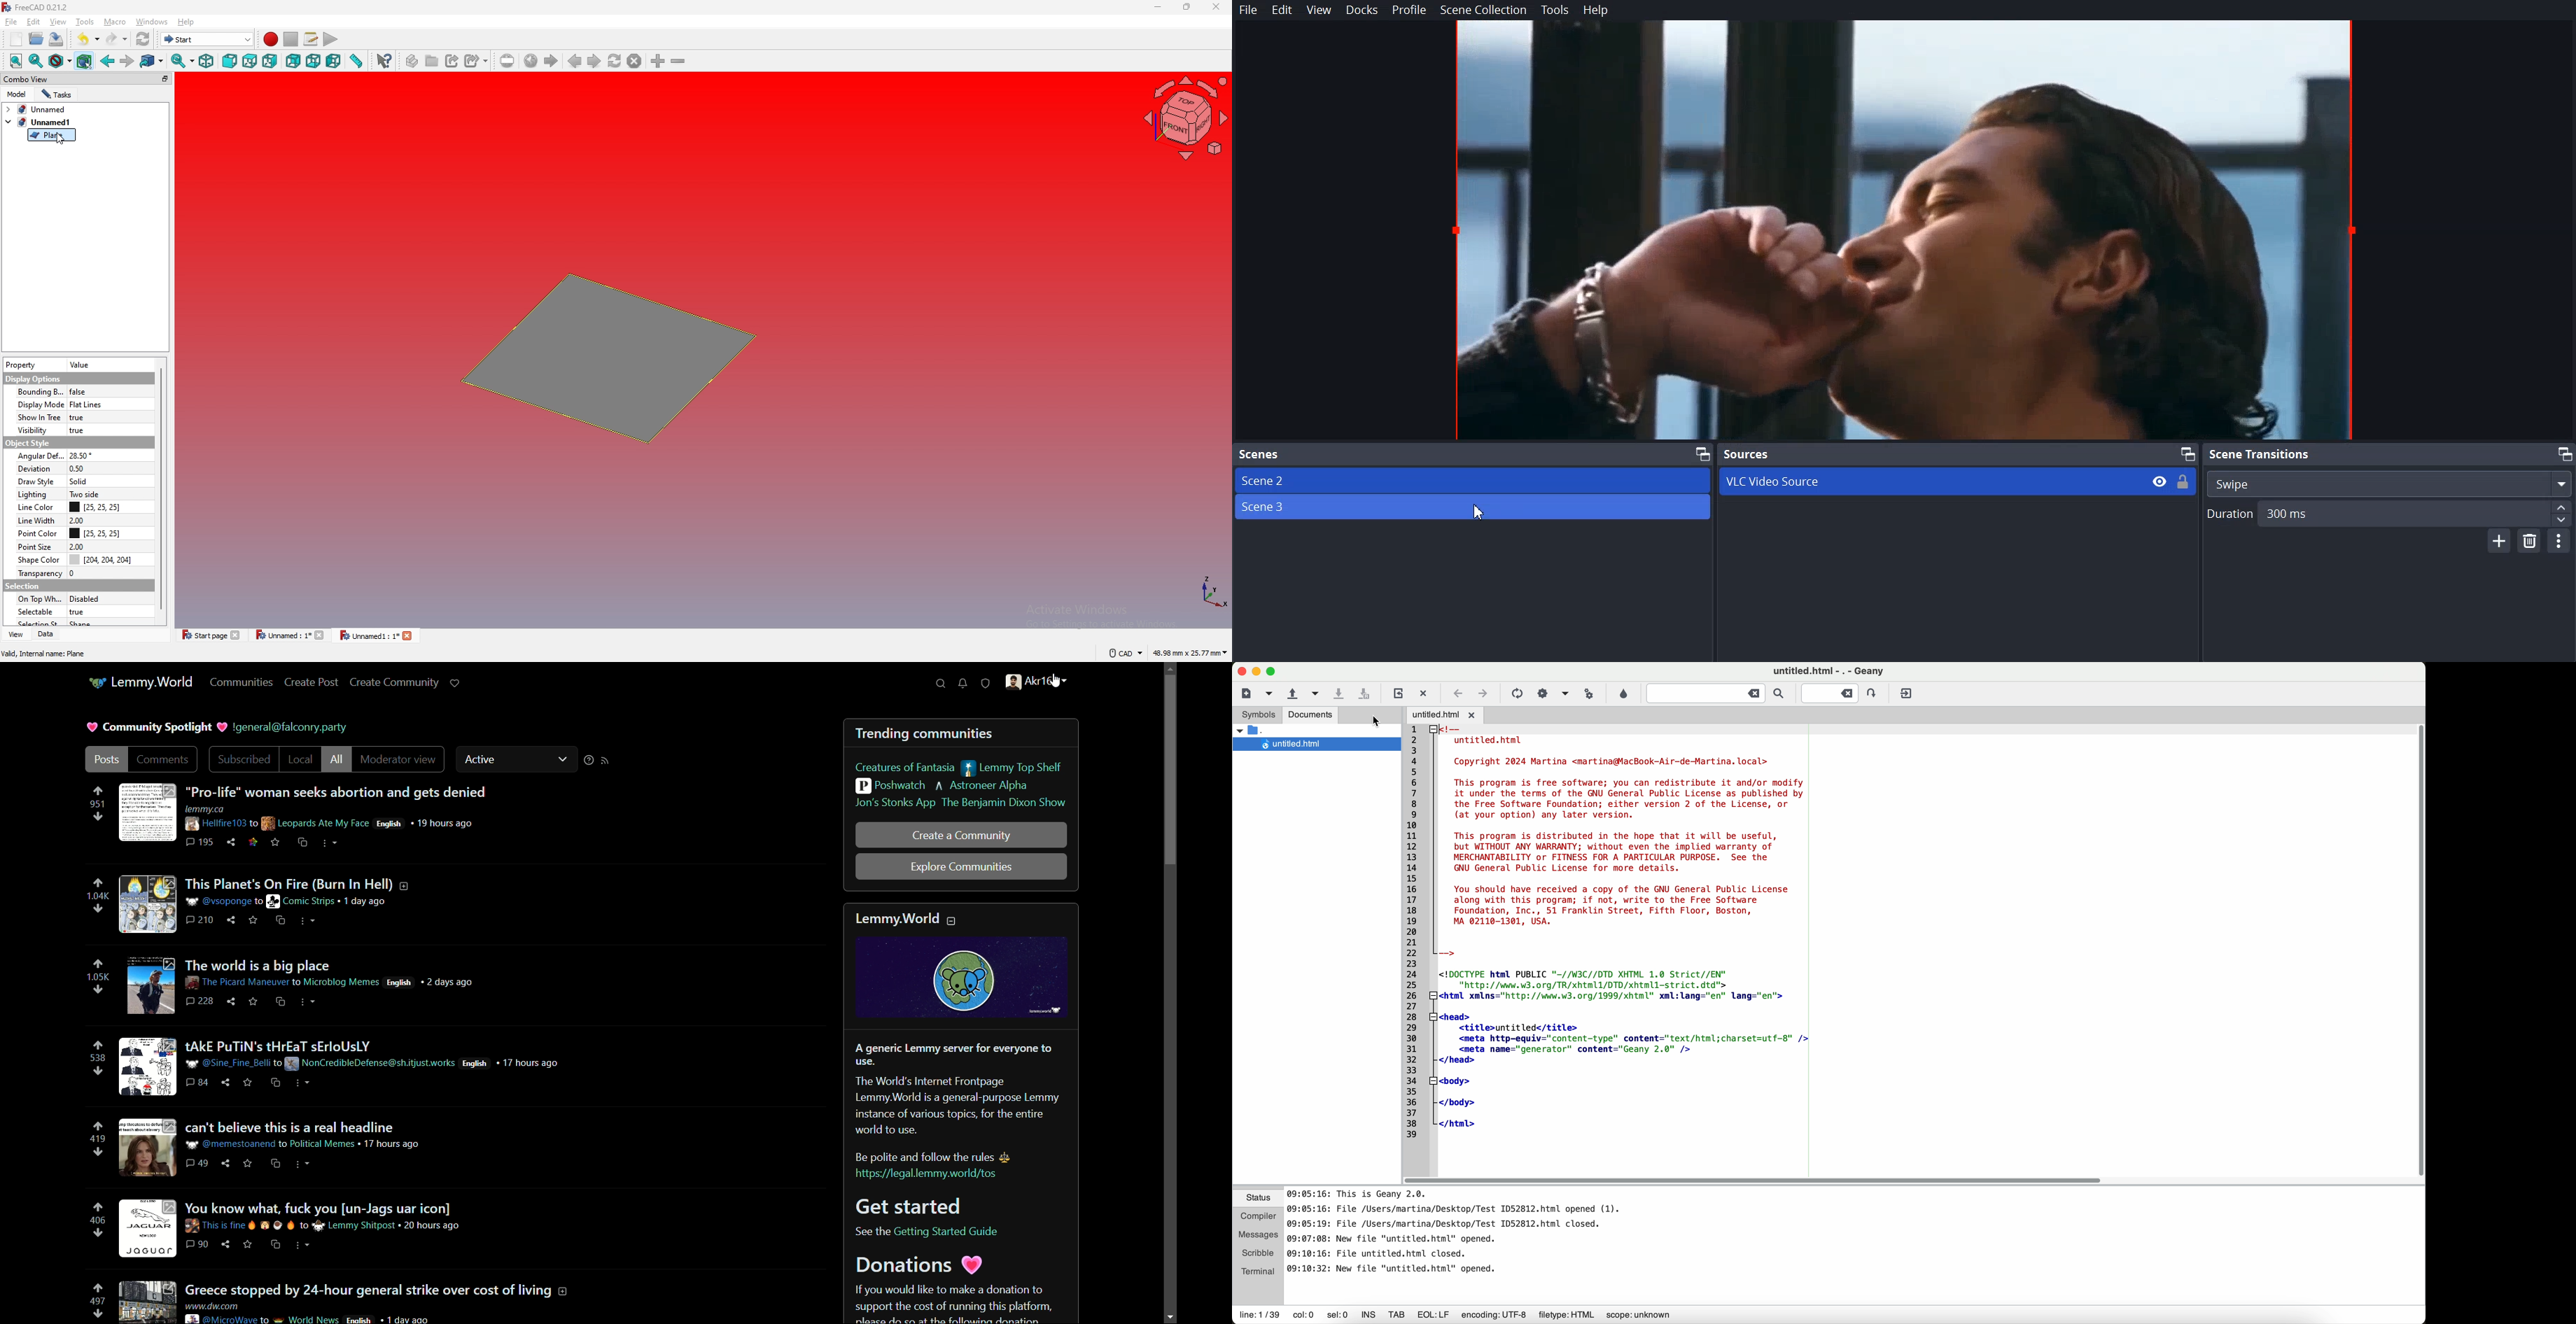 This screenshot has height=1344, width=2576. What do you see at coordinates (2414, 512) in the screenshot?
I see `300 ms` at bounding box center [2414, 512].